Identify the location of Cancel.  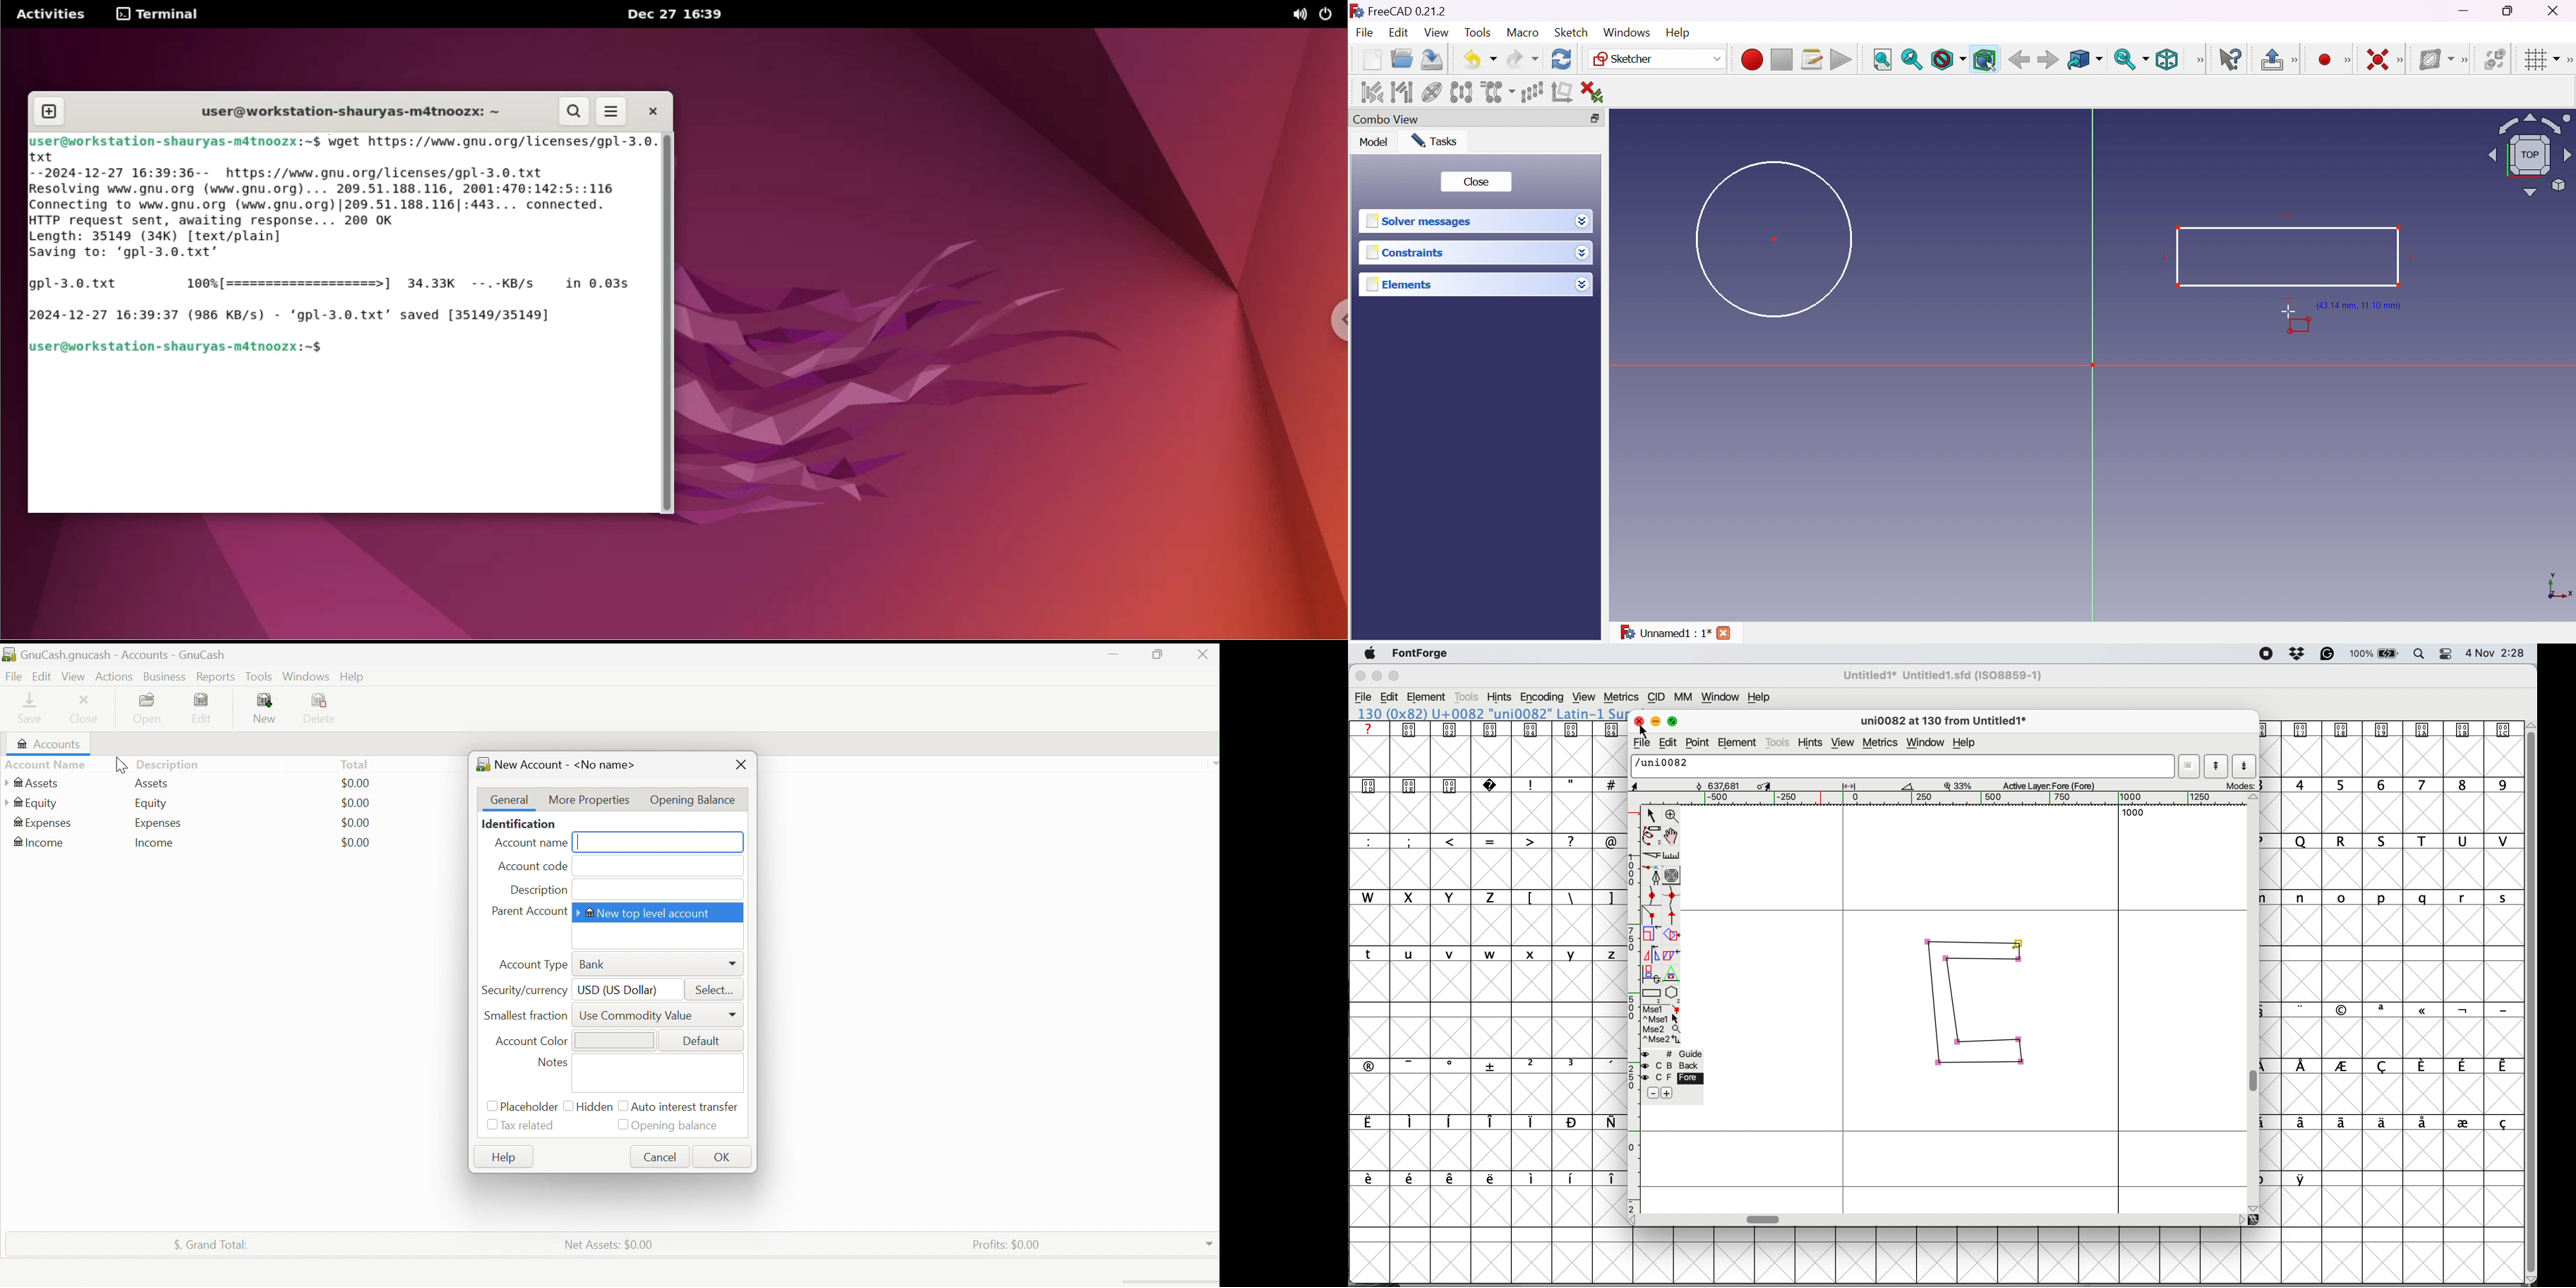
(662, 1155).